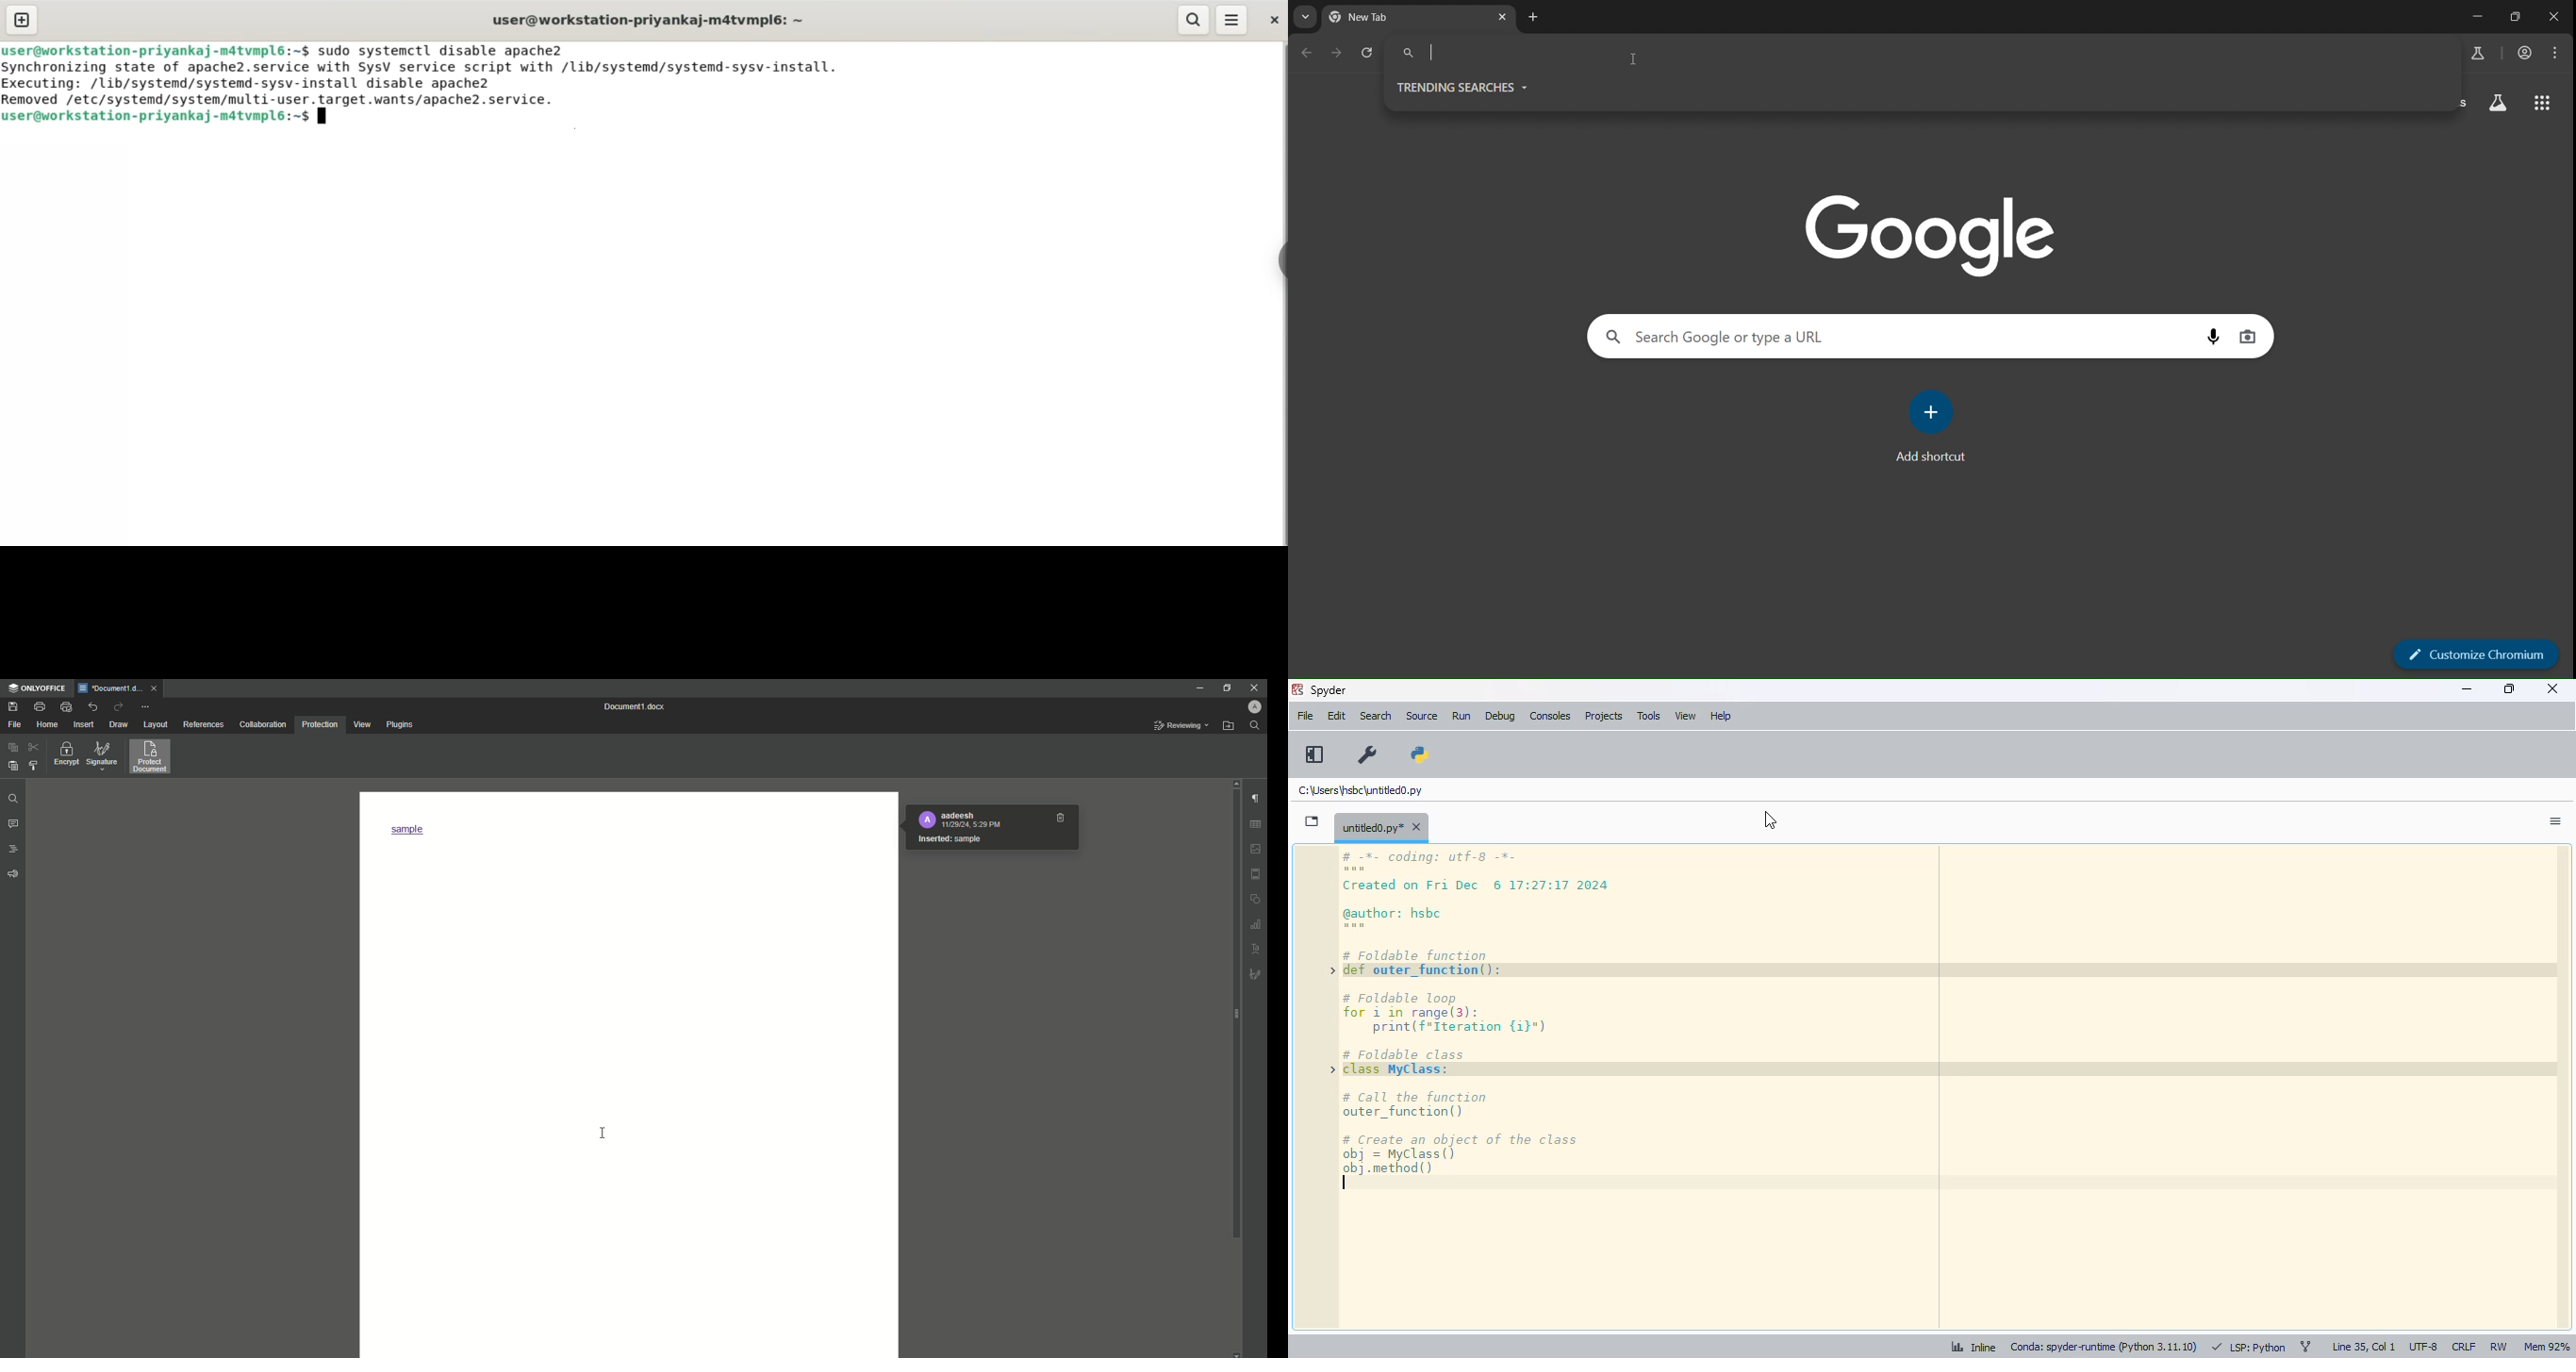 Image resolution: width=2576 pixels, height=1372 pixels. What do you see at coordinates (14, 825) in the screenshot?
I see `Comment` at bounding box center [14, 825].